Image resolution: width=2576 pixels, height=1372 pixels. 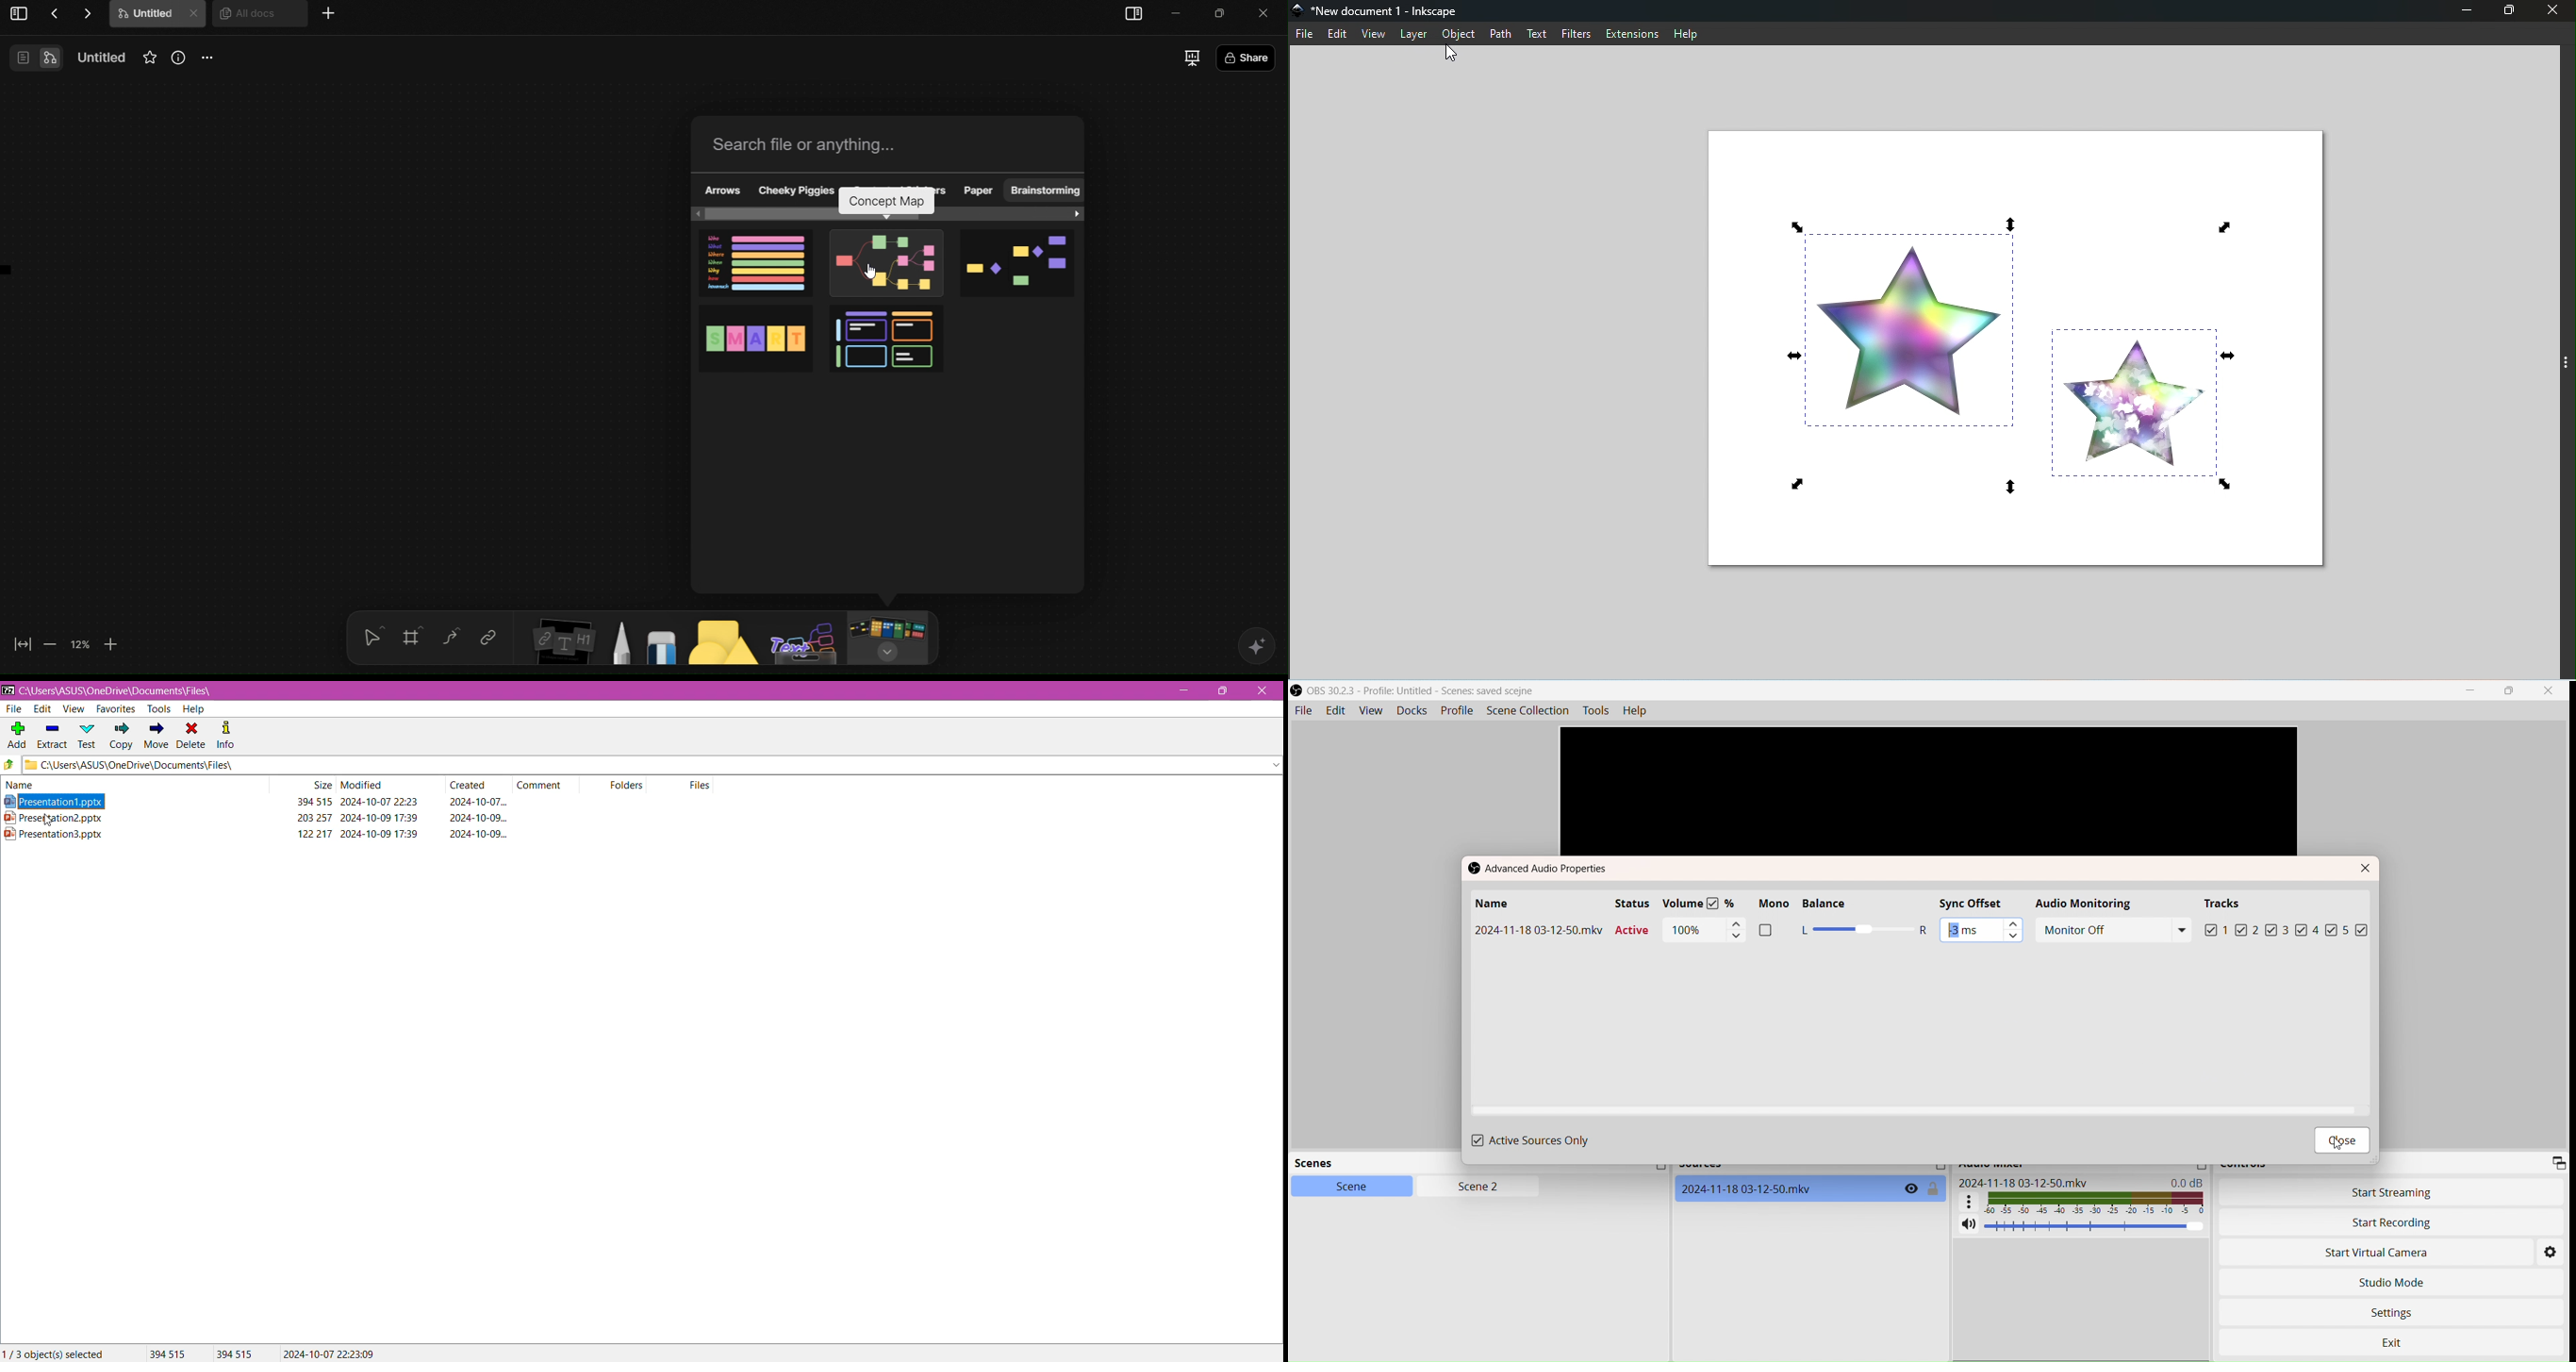 I want to click on Extensions, so click(x=1635, y=33).